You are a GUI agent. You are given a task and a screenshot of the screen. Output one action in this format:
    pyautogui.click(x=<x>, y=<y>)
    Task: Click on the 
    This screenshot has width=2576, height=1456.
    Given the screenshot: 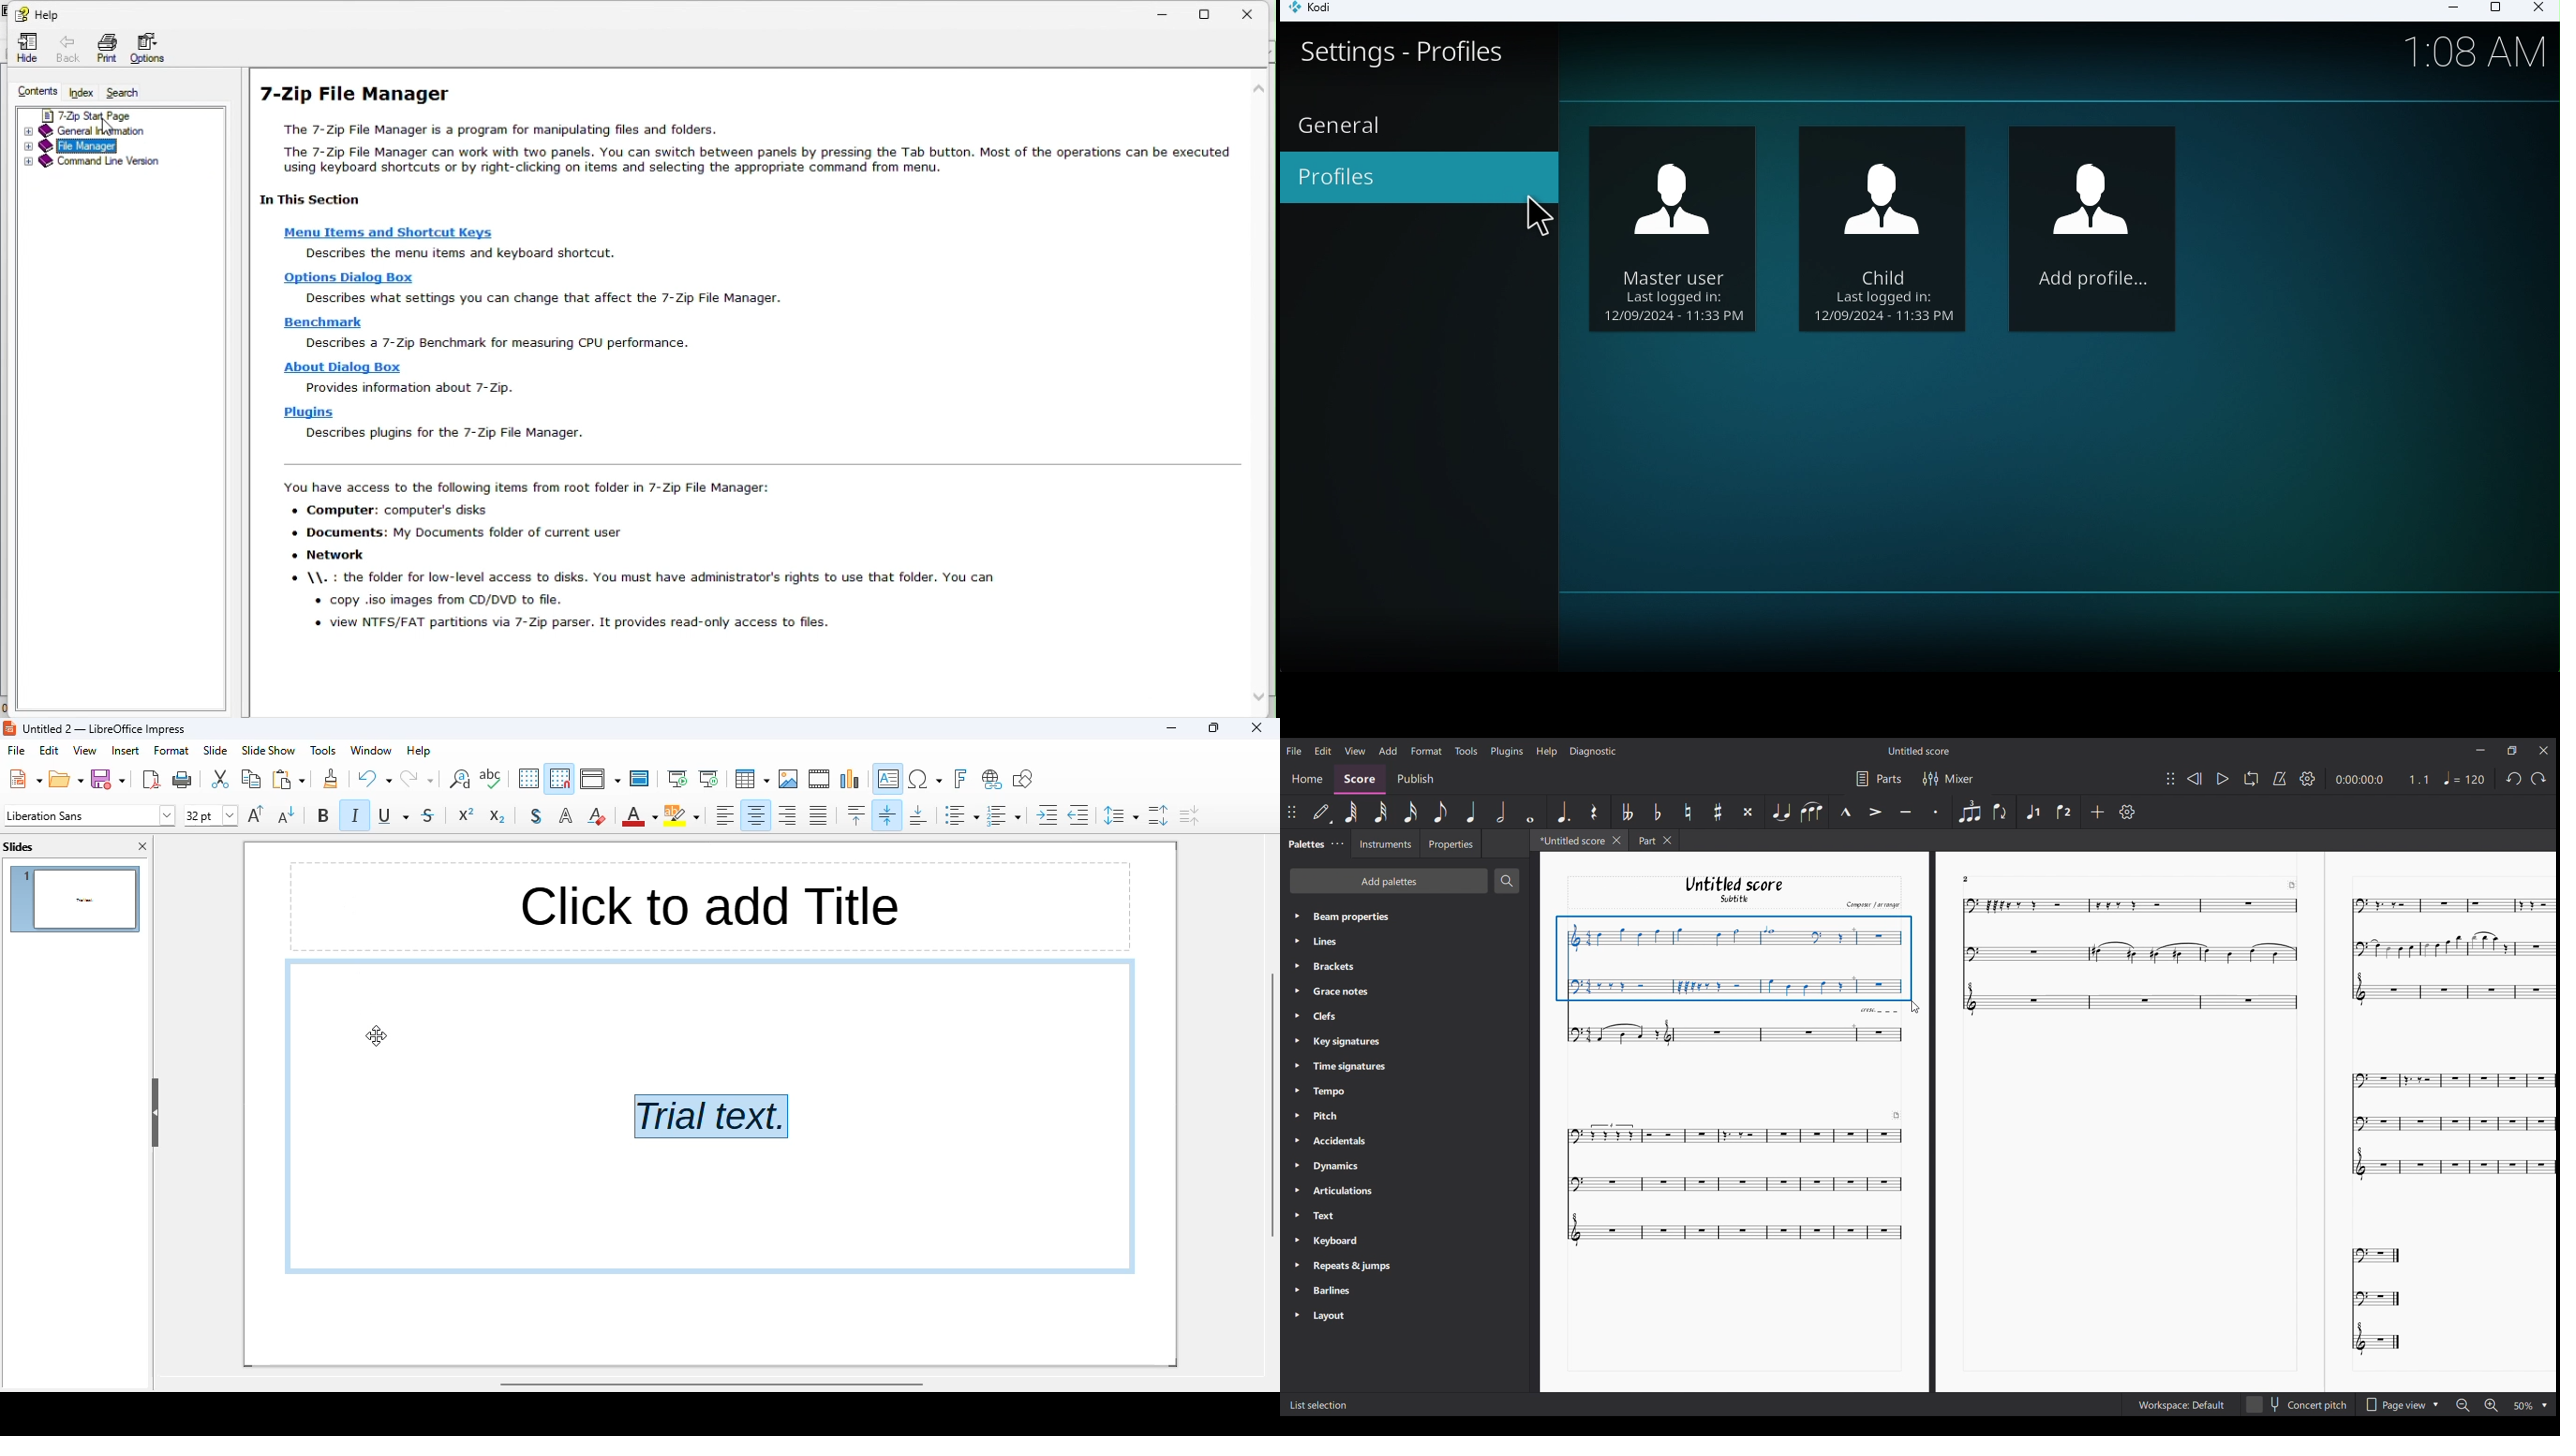 What is the action you would take?
    pyautogui.click(x=1738, y=1183)
    